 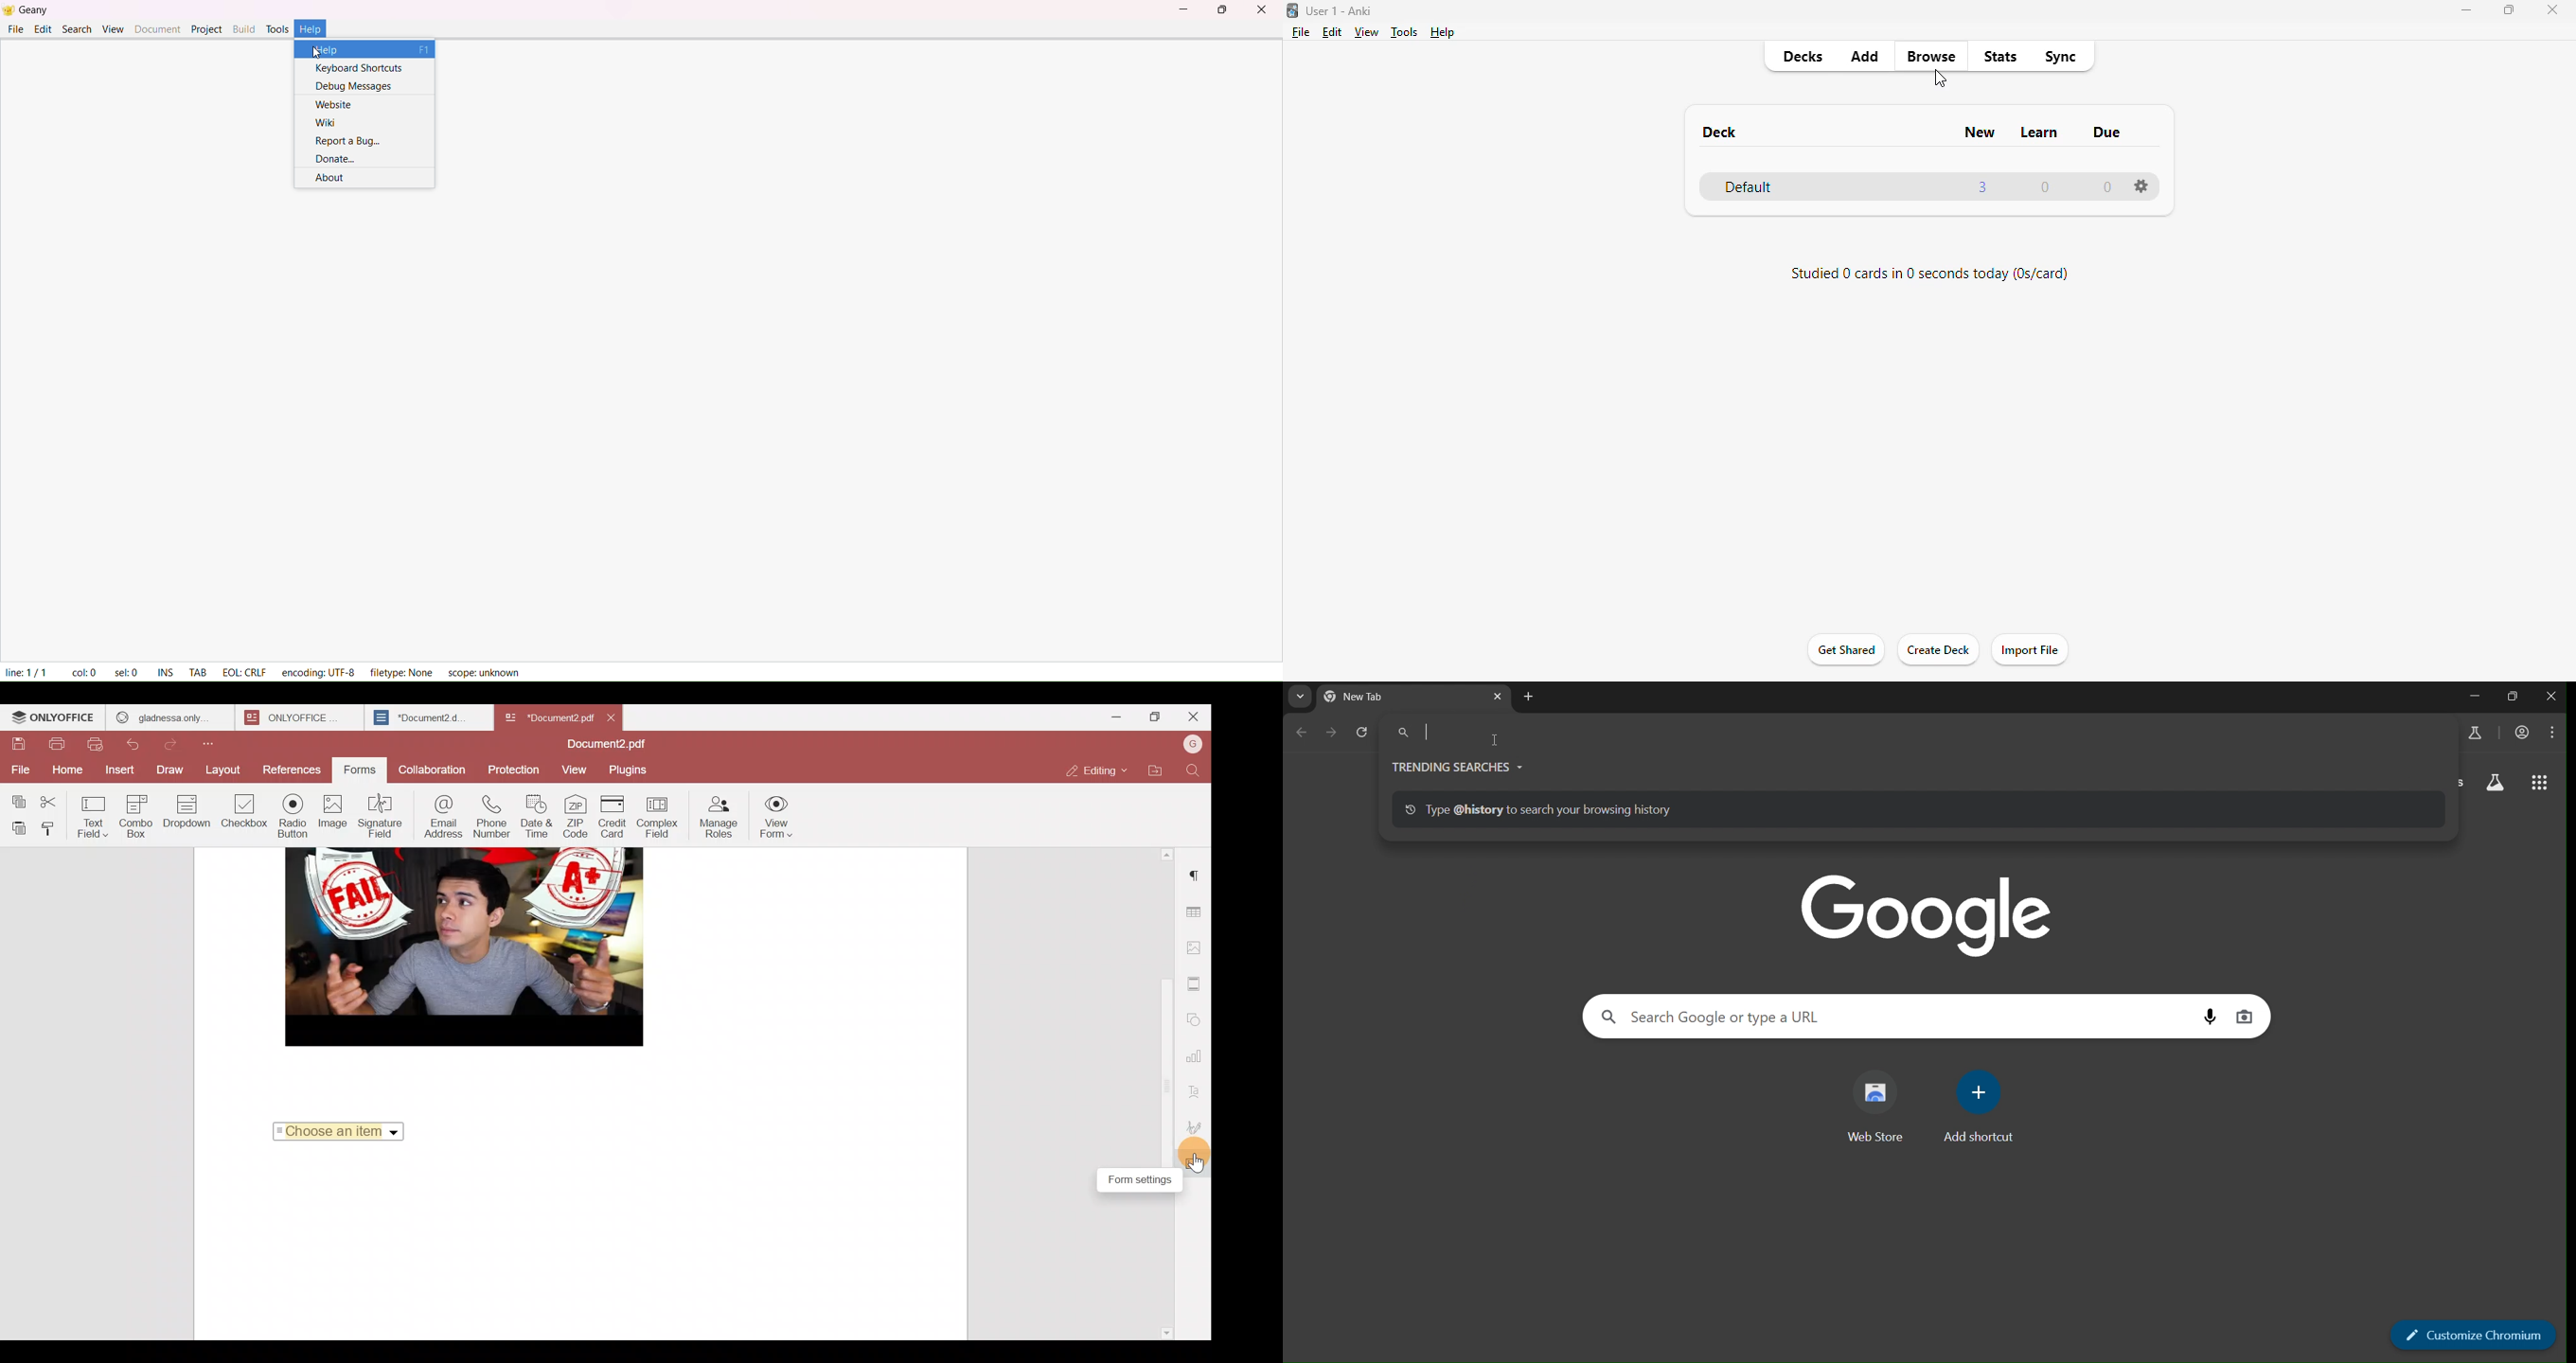 What do you see at coordinates (1443, 33) in the screenshot?
I see `help` at bounding box center [1443, 33].